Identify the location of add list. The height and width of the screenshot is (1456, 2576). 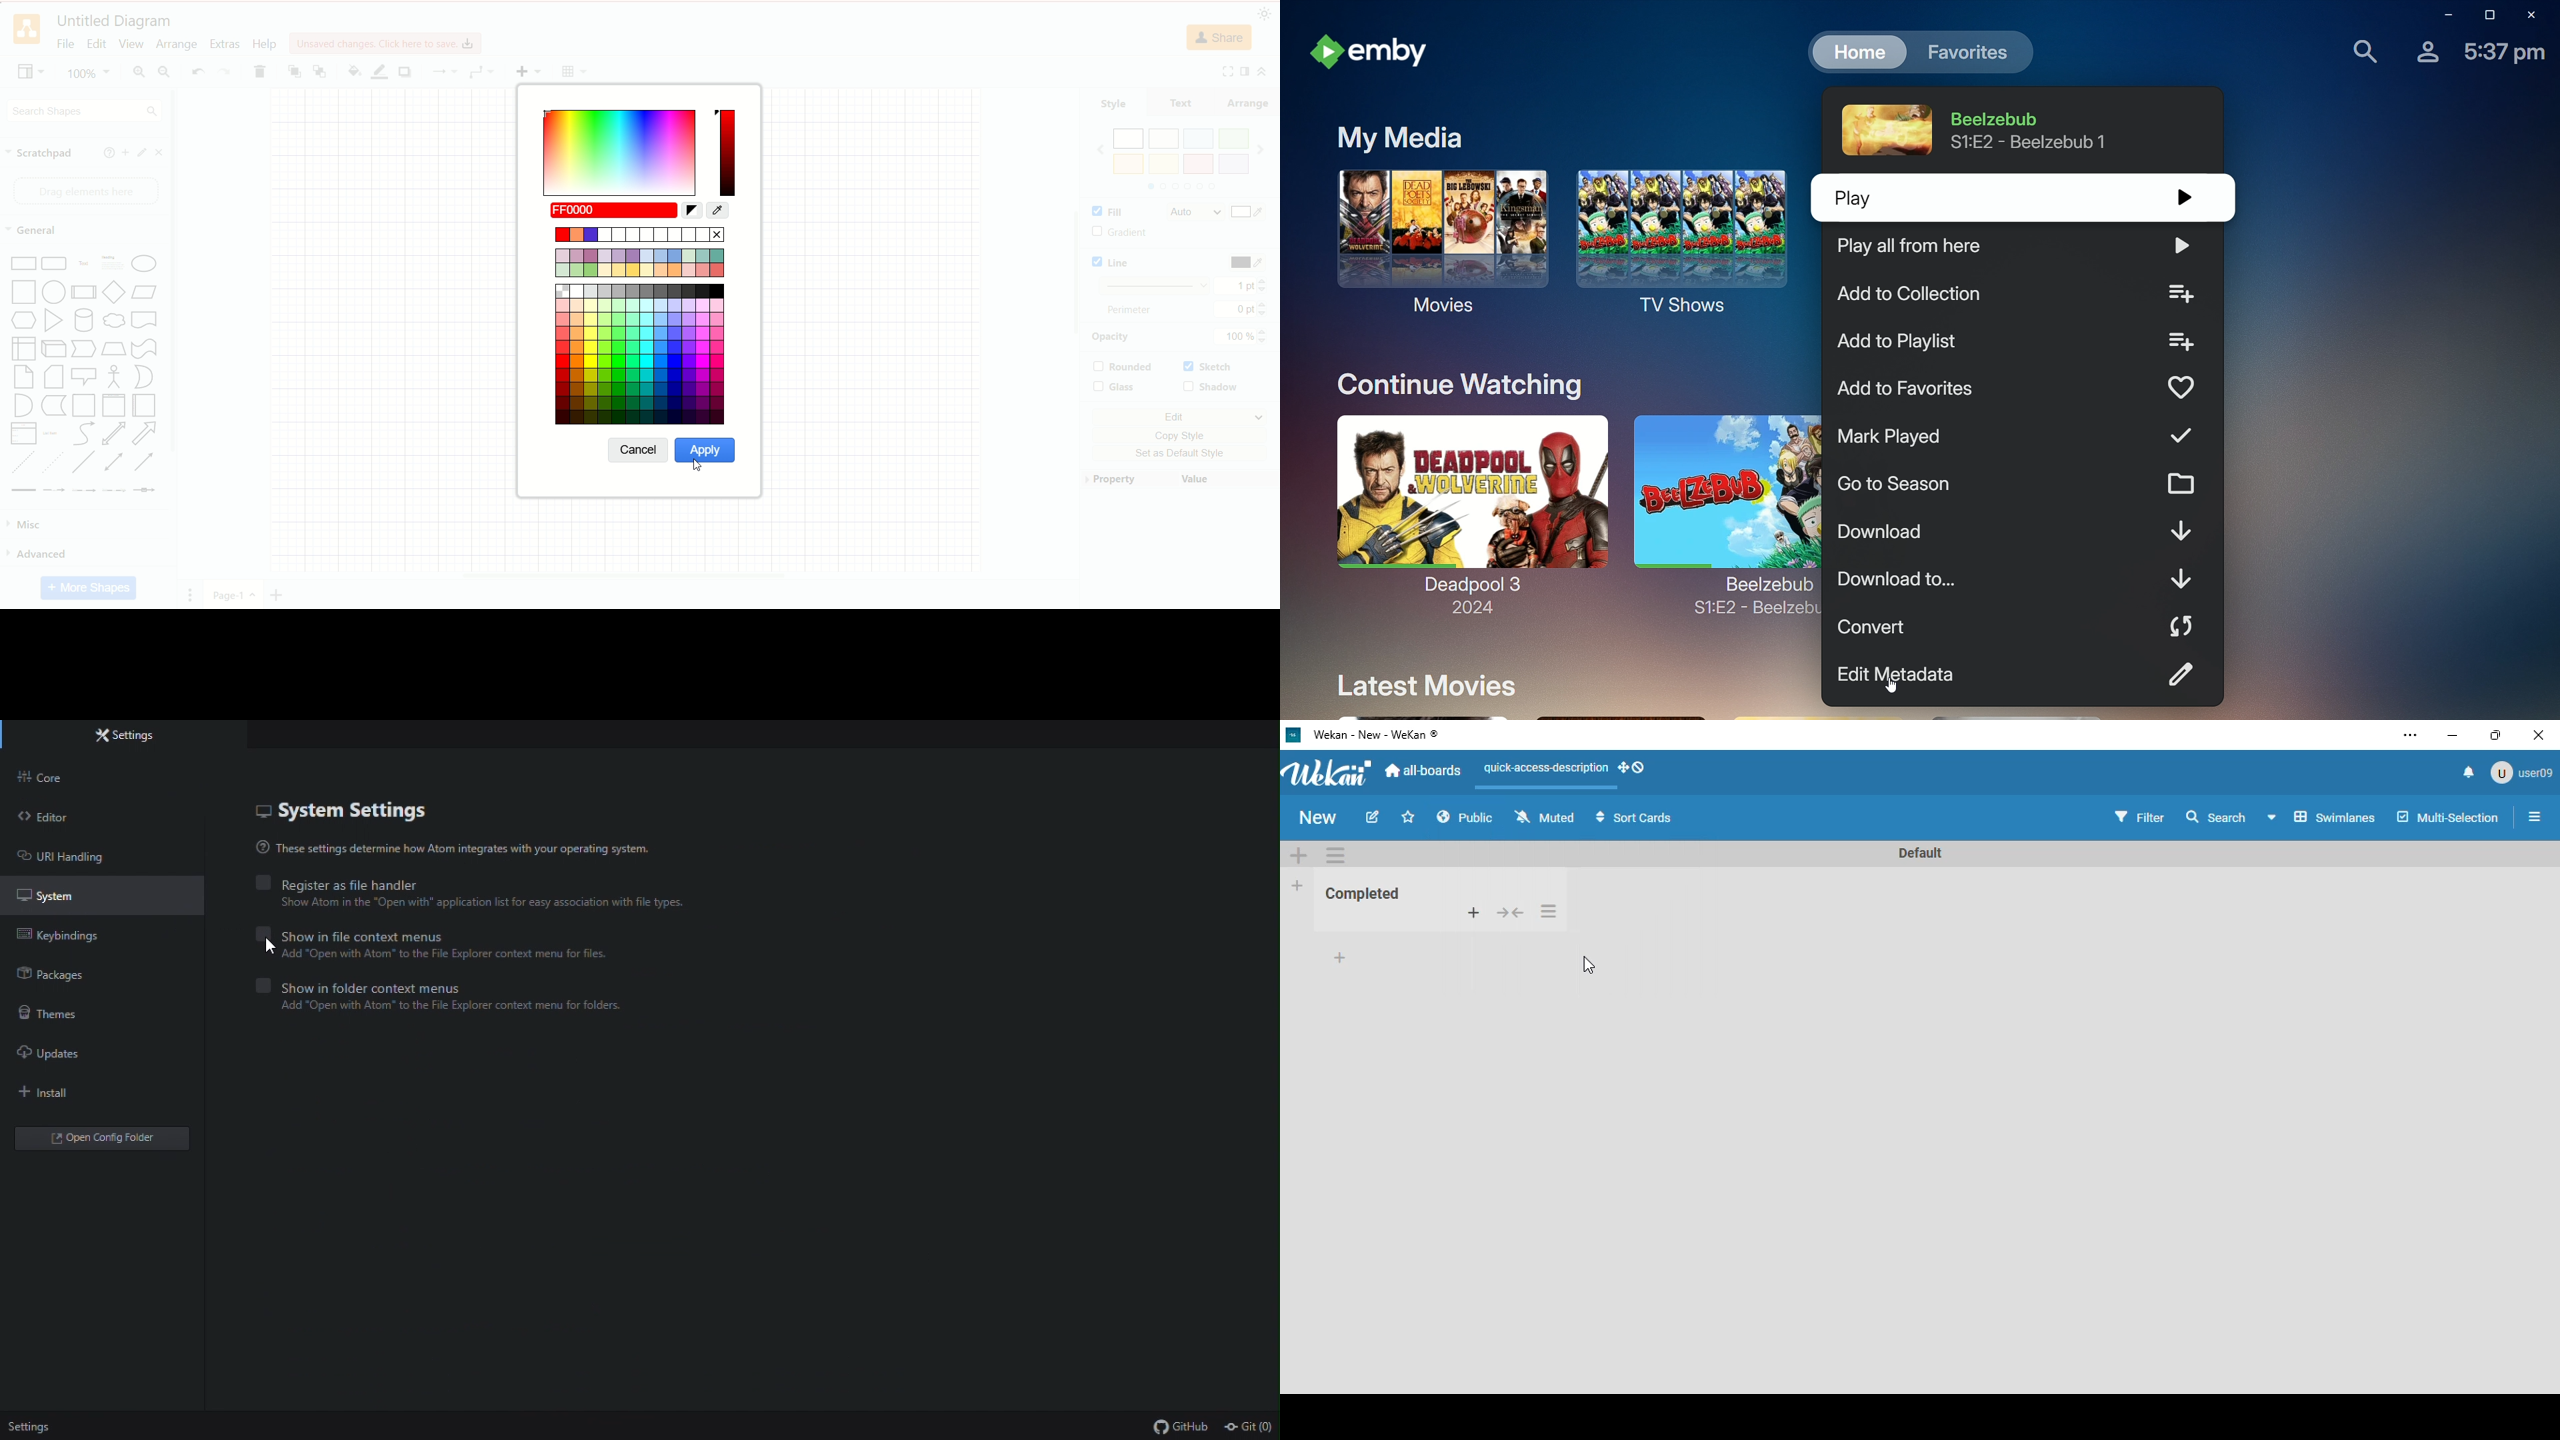
(1298, 886).